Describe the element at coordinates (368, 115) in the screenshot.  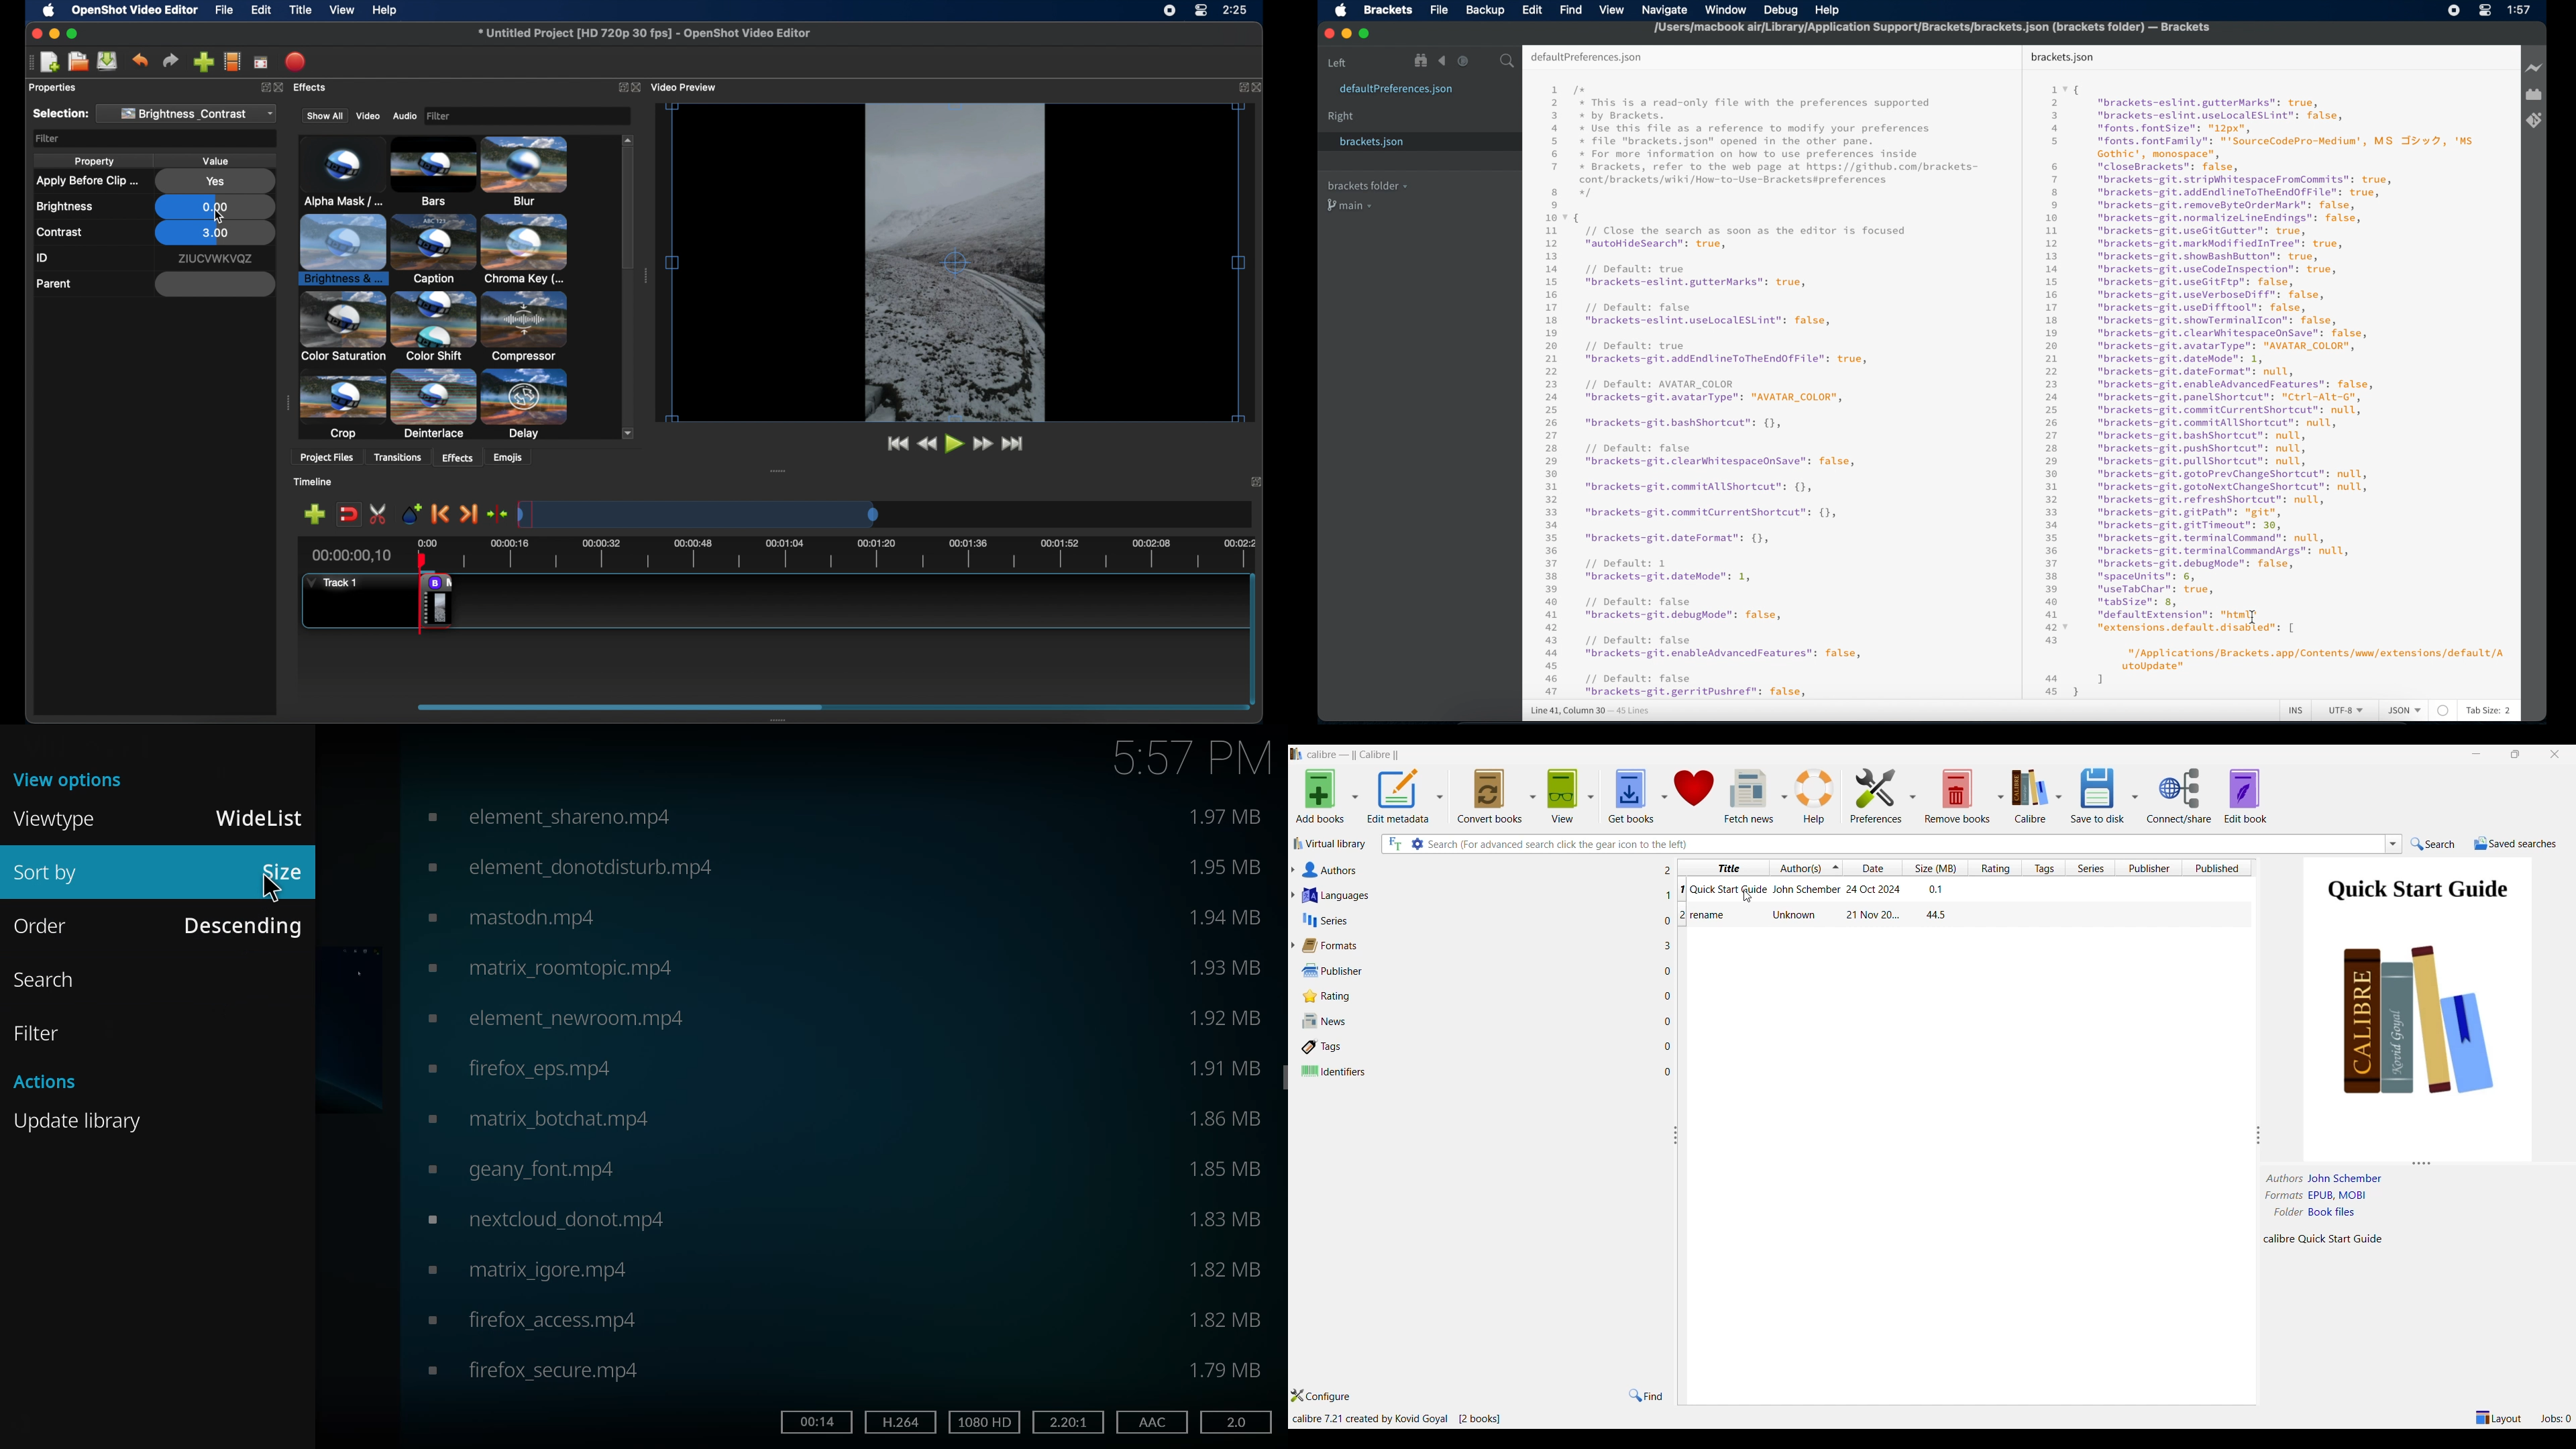
I see `video` at that location.